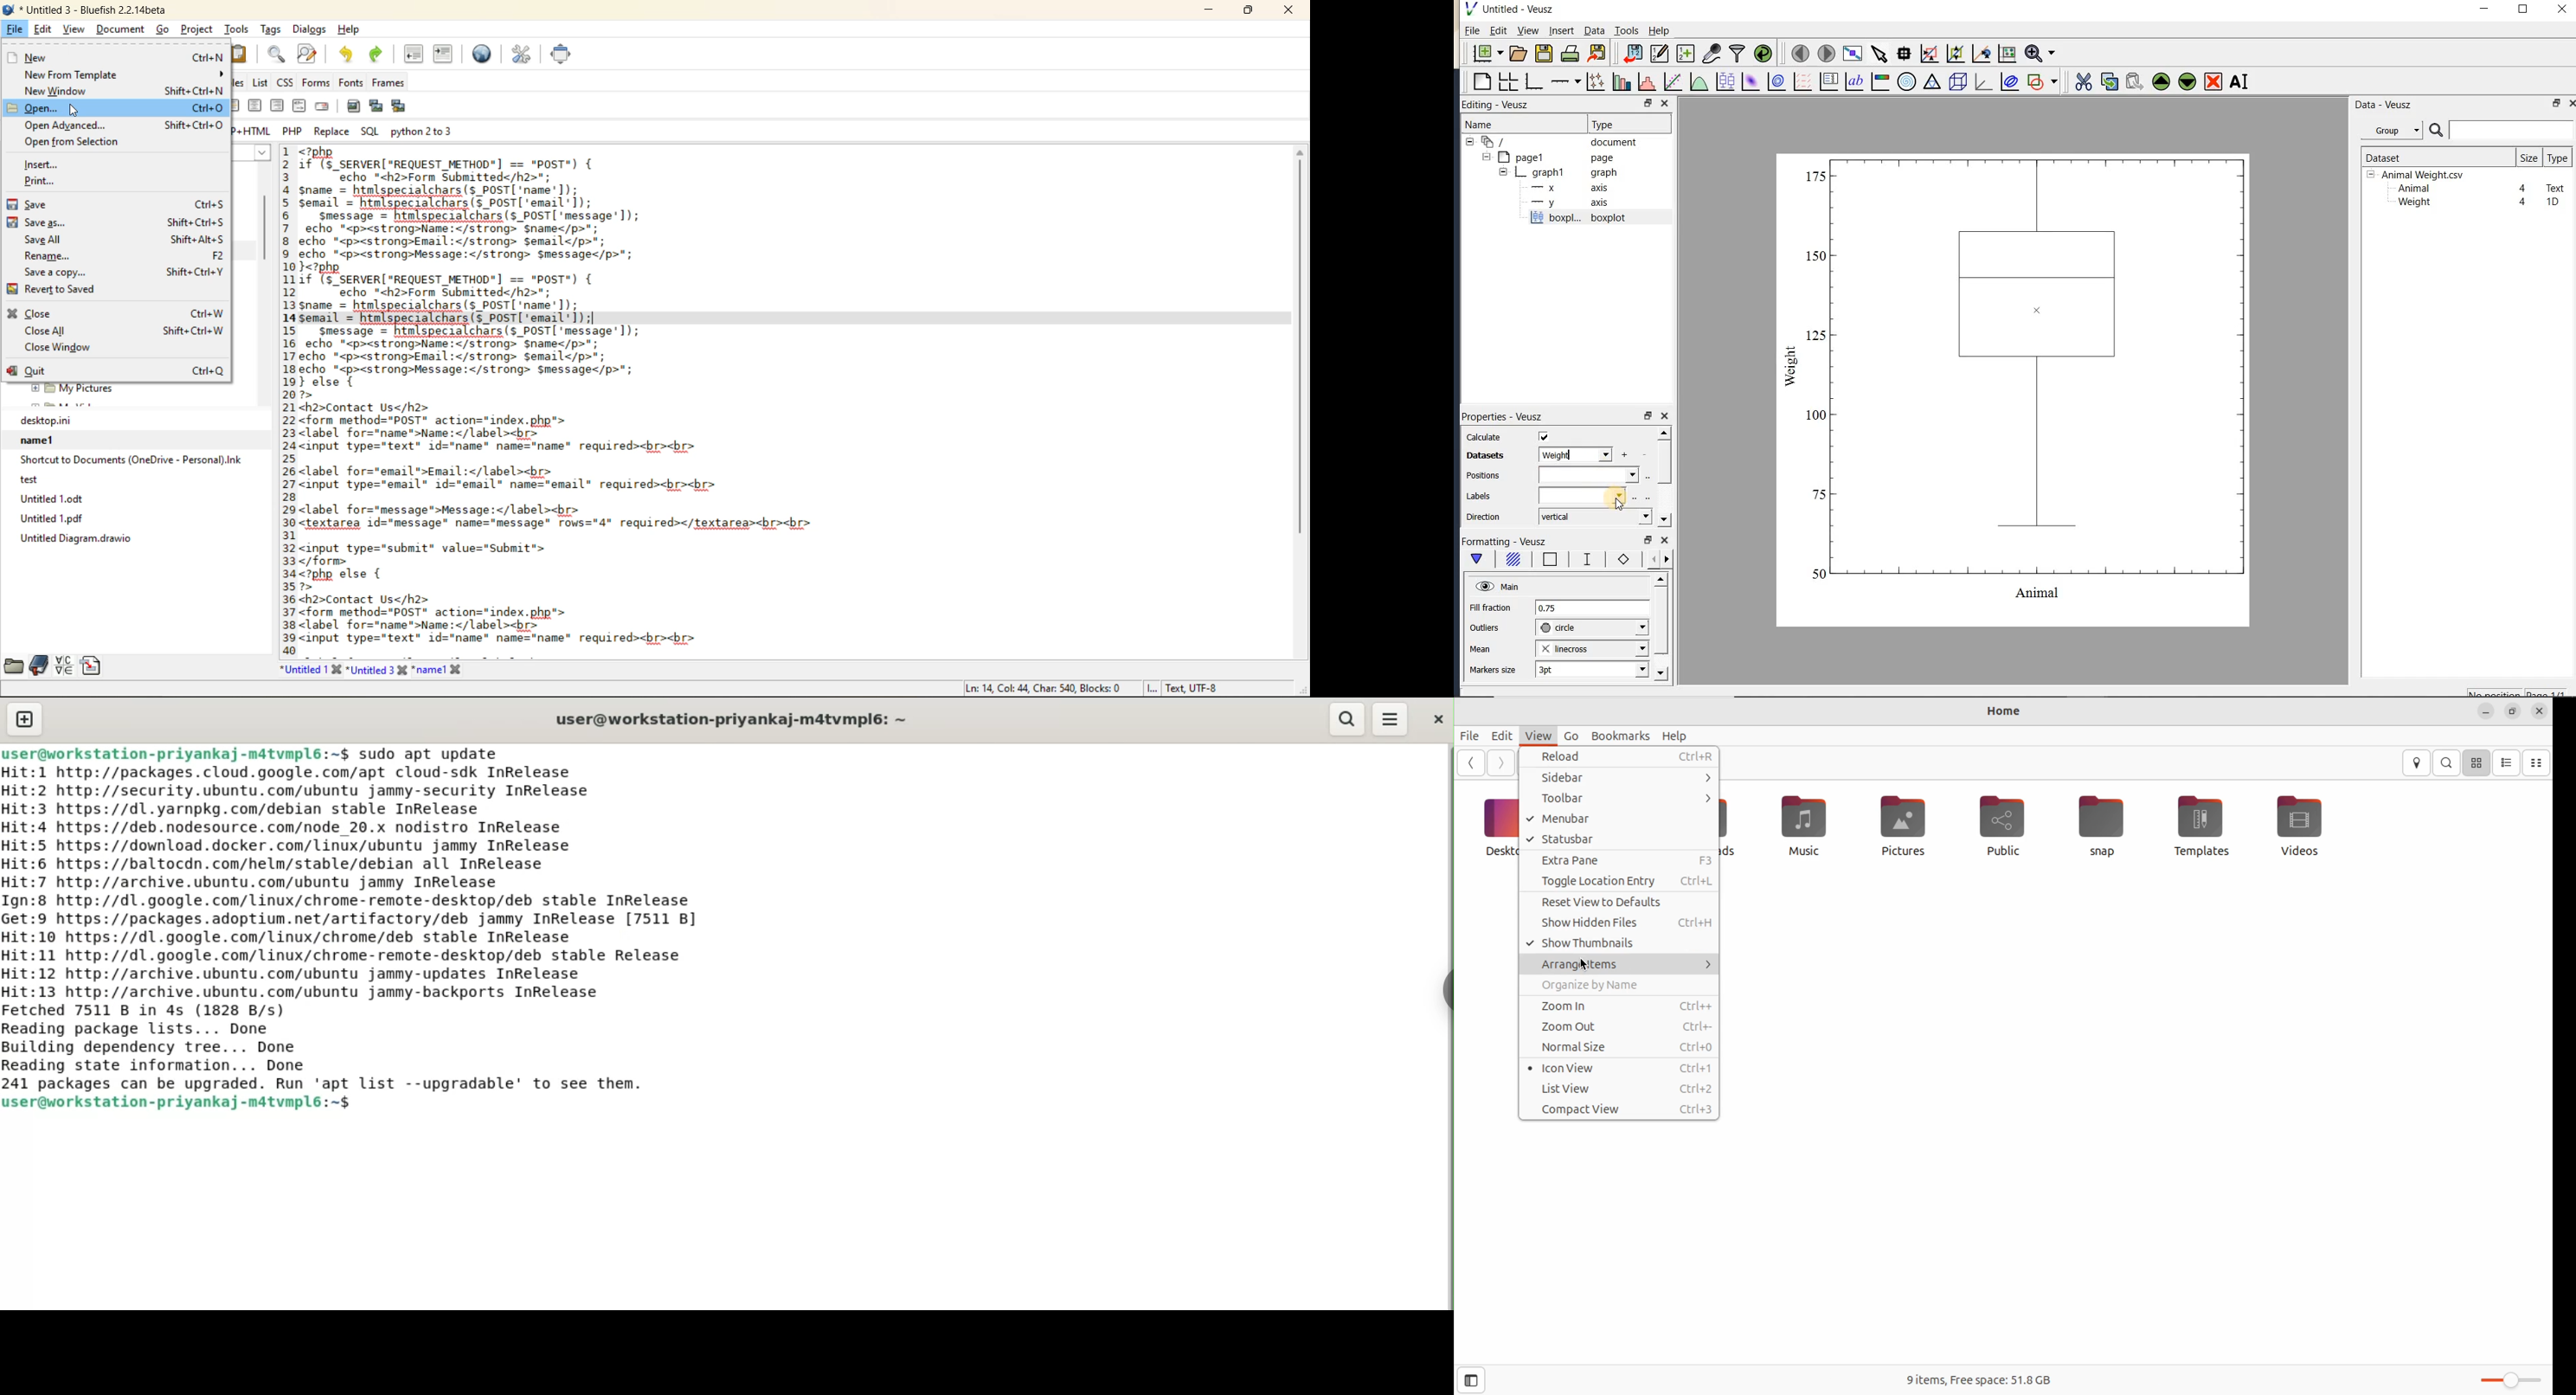  I want to click on view, so click(74, 31).